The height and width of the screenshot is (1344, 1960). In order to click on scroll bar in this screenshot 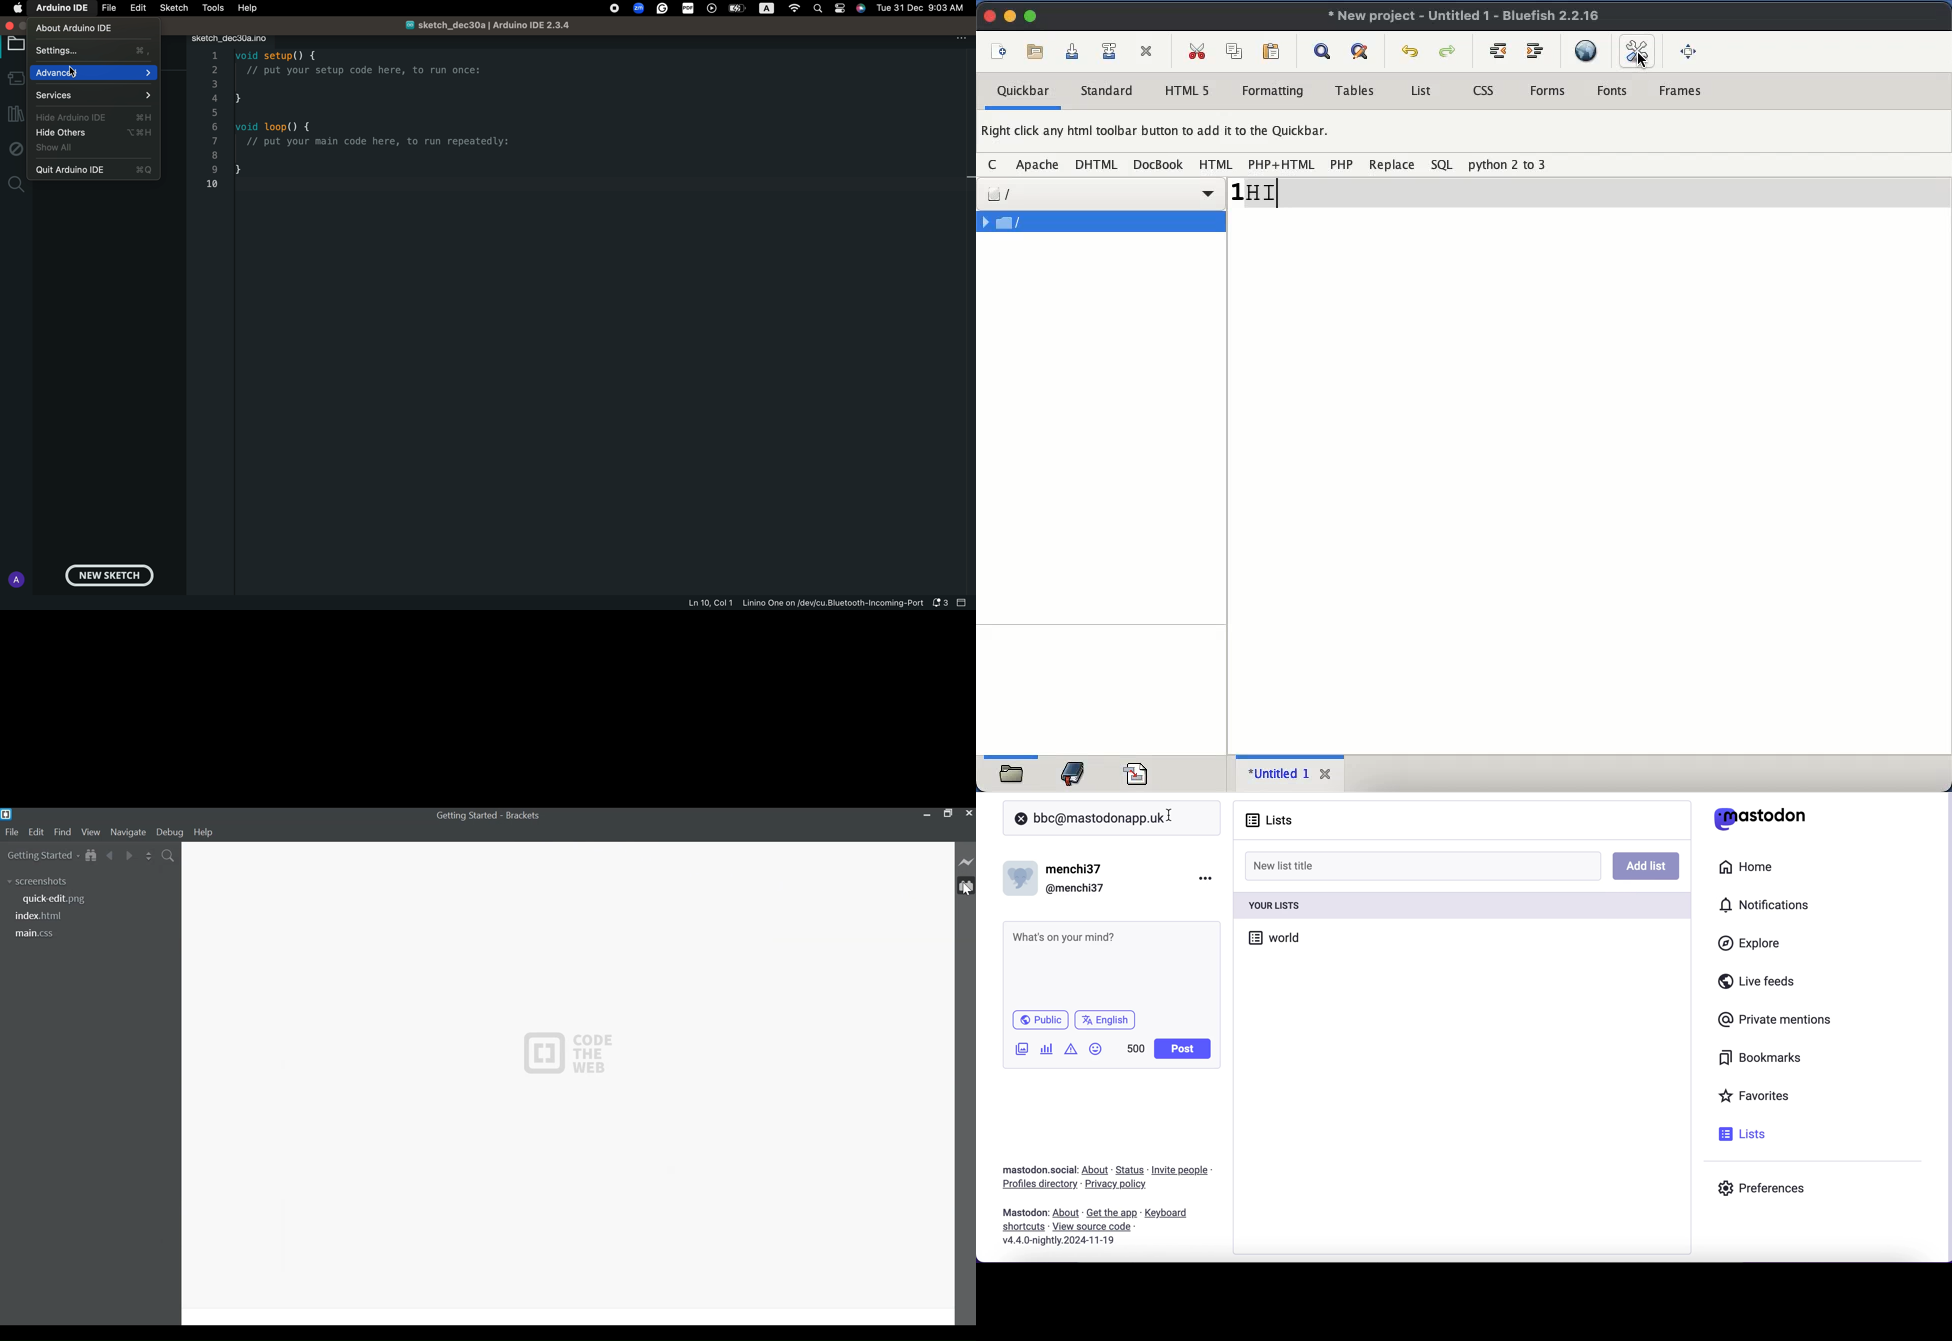, I will do `click(1947, 1026)`.